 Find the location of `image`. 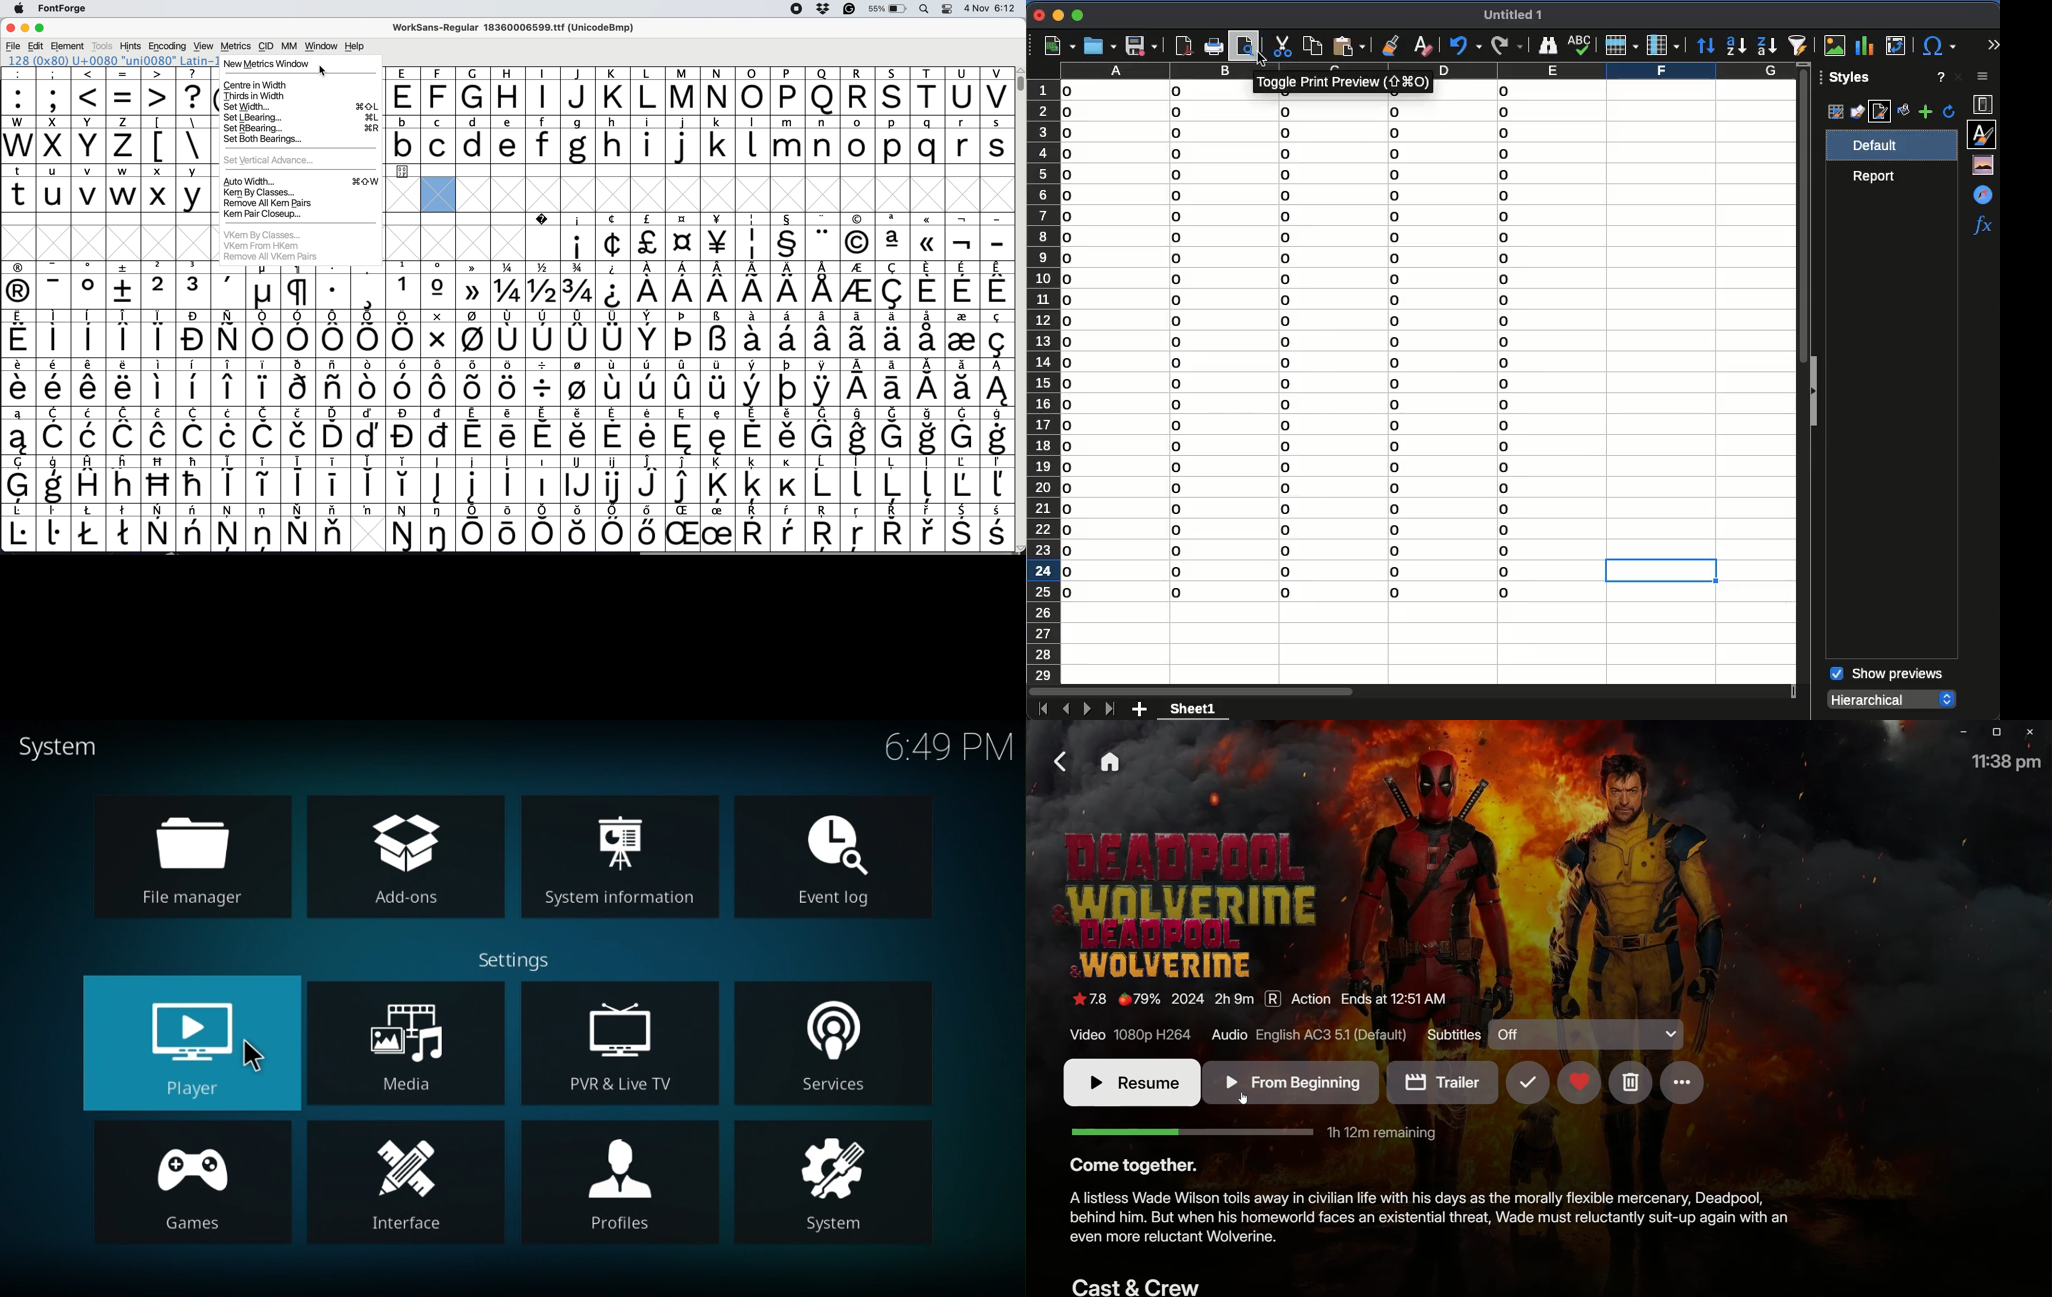

image is located at coordinates (1835, 45).